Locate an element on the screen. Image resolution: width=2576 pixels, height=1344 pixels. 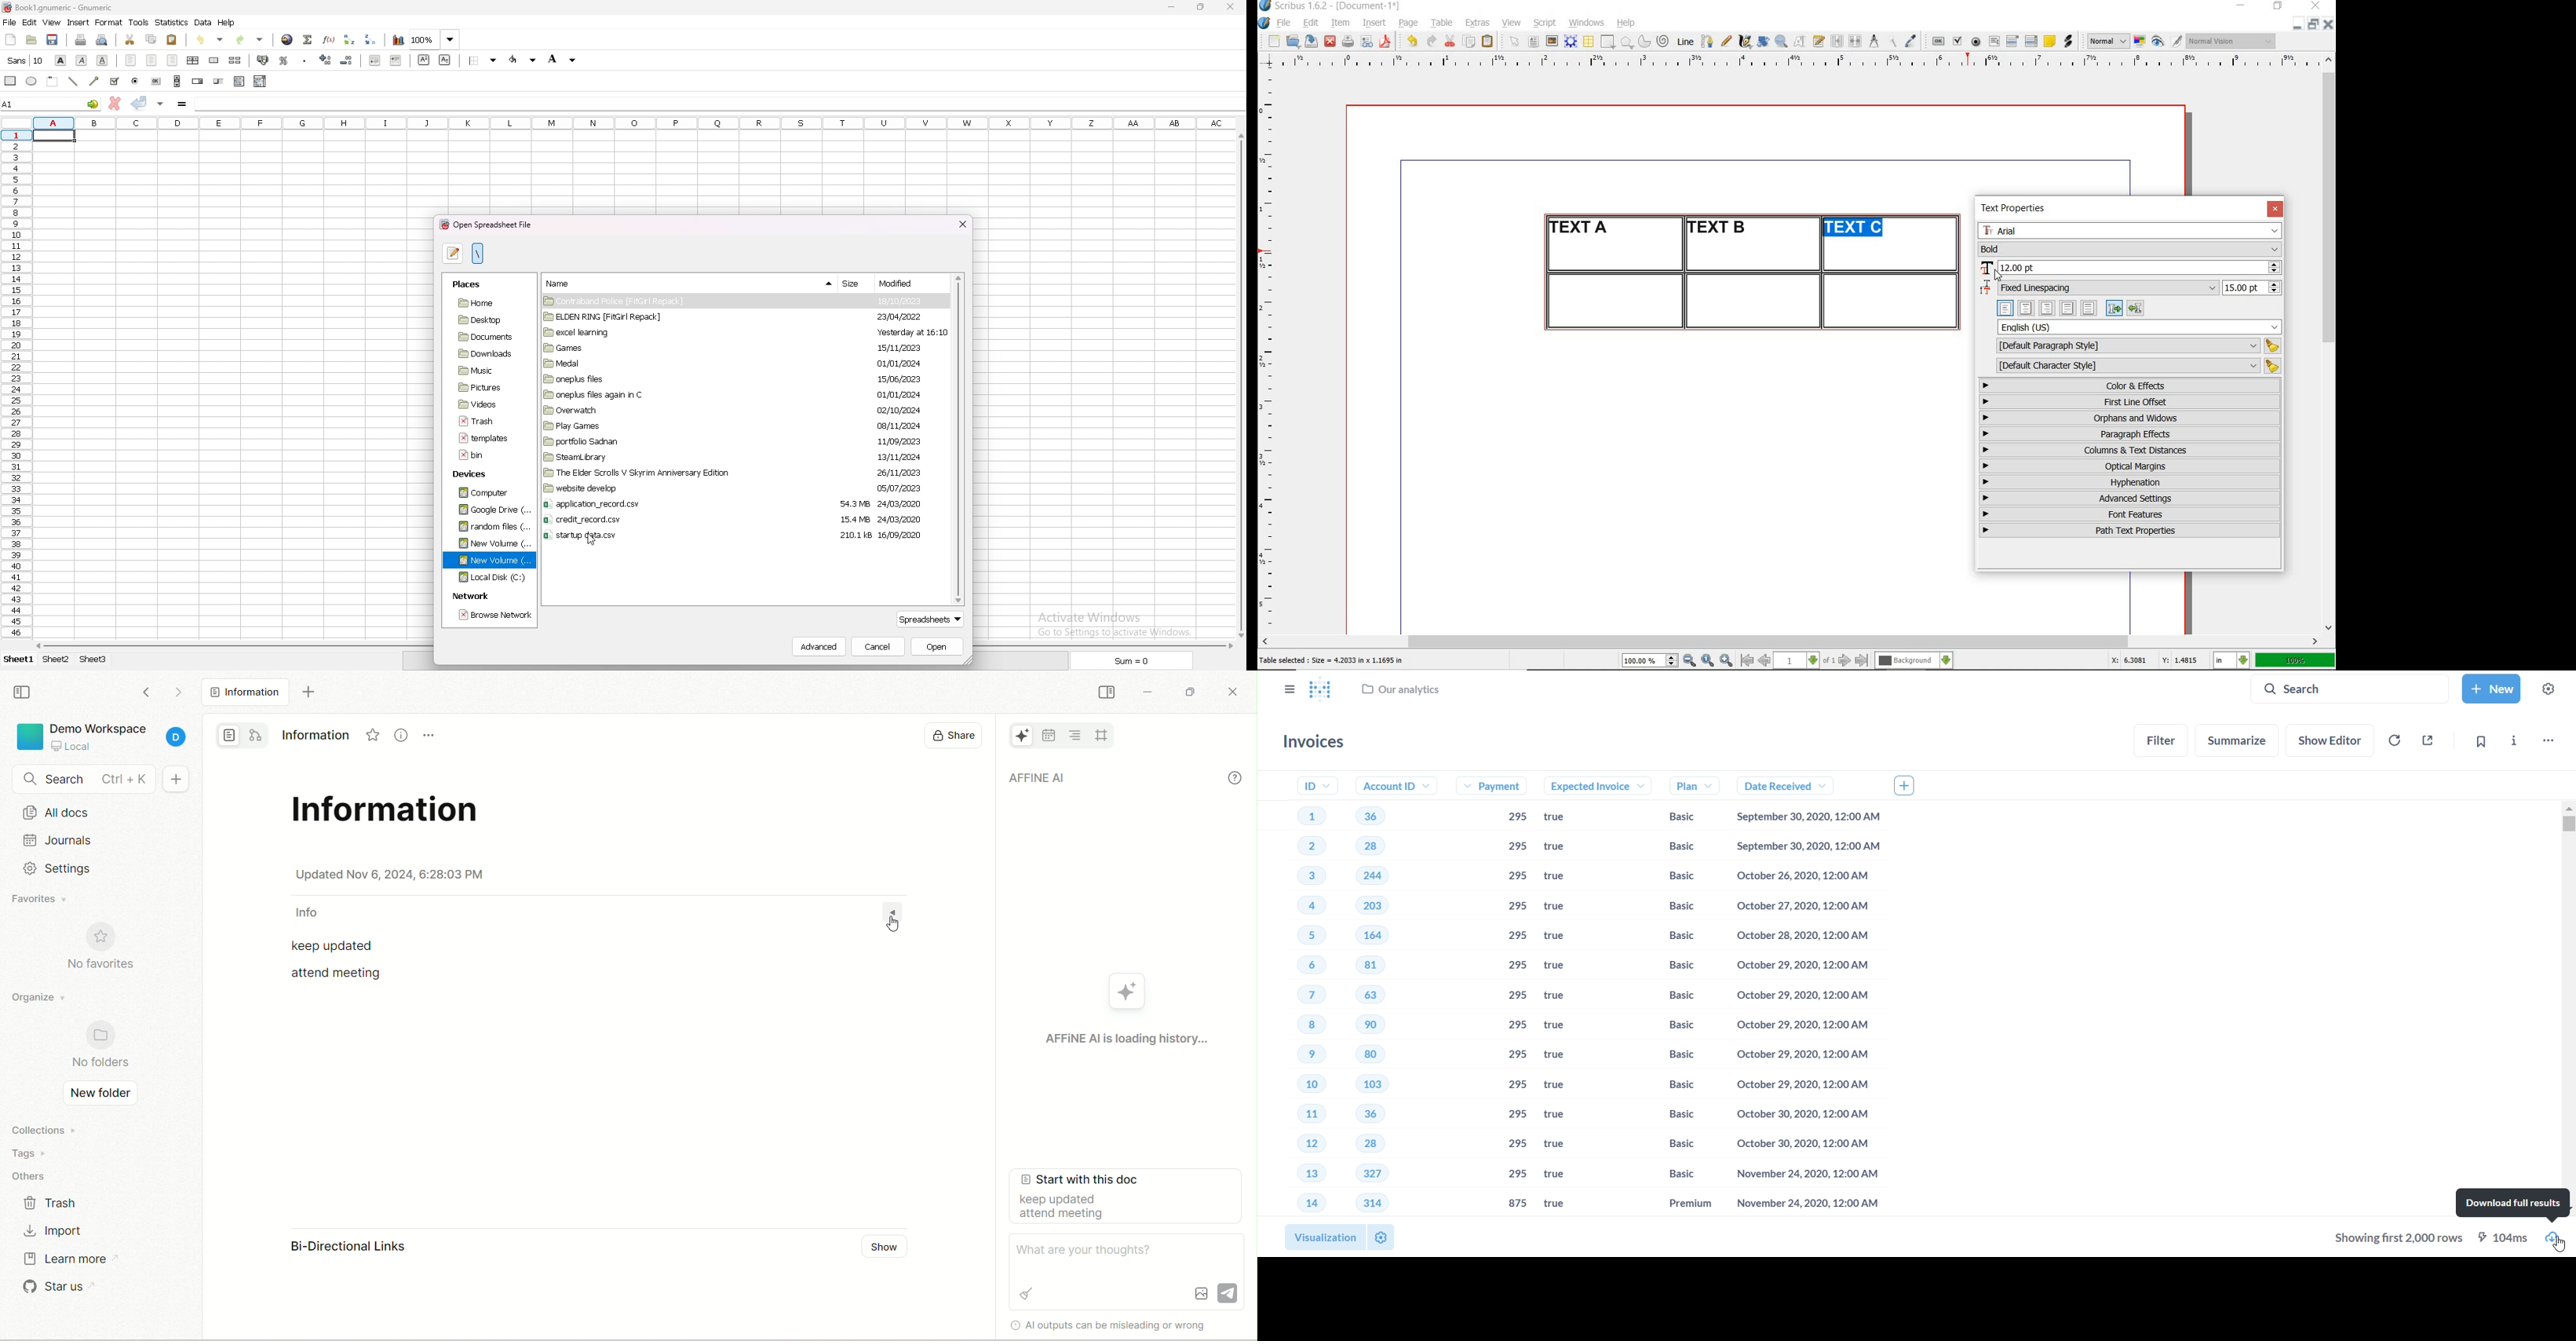
open is located at coordinates (937, 646).